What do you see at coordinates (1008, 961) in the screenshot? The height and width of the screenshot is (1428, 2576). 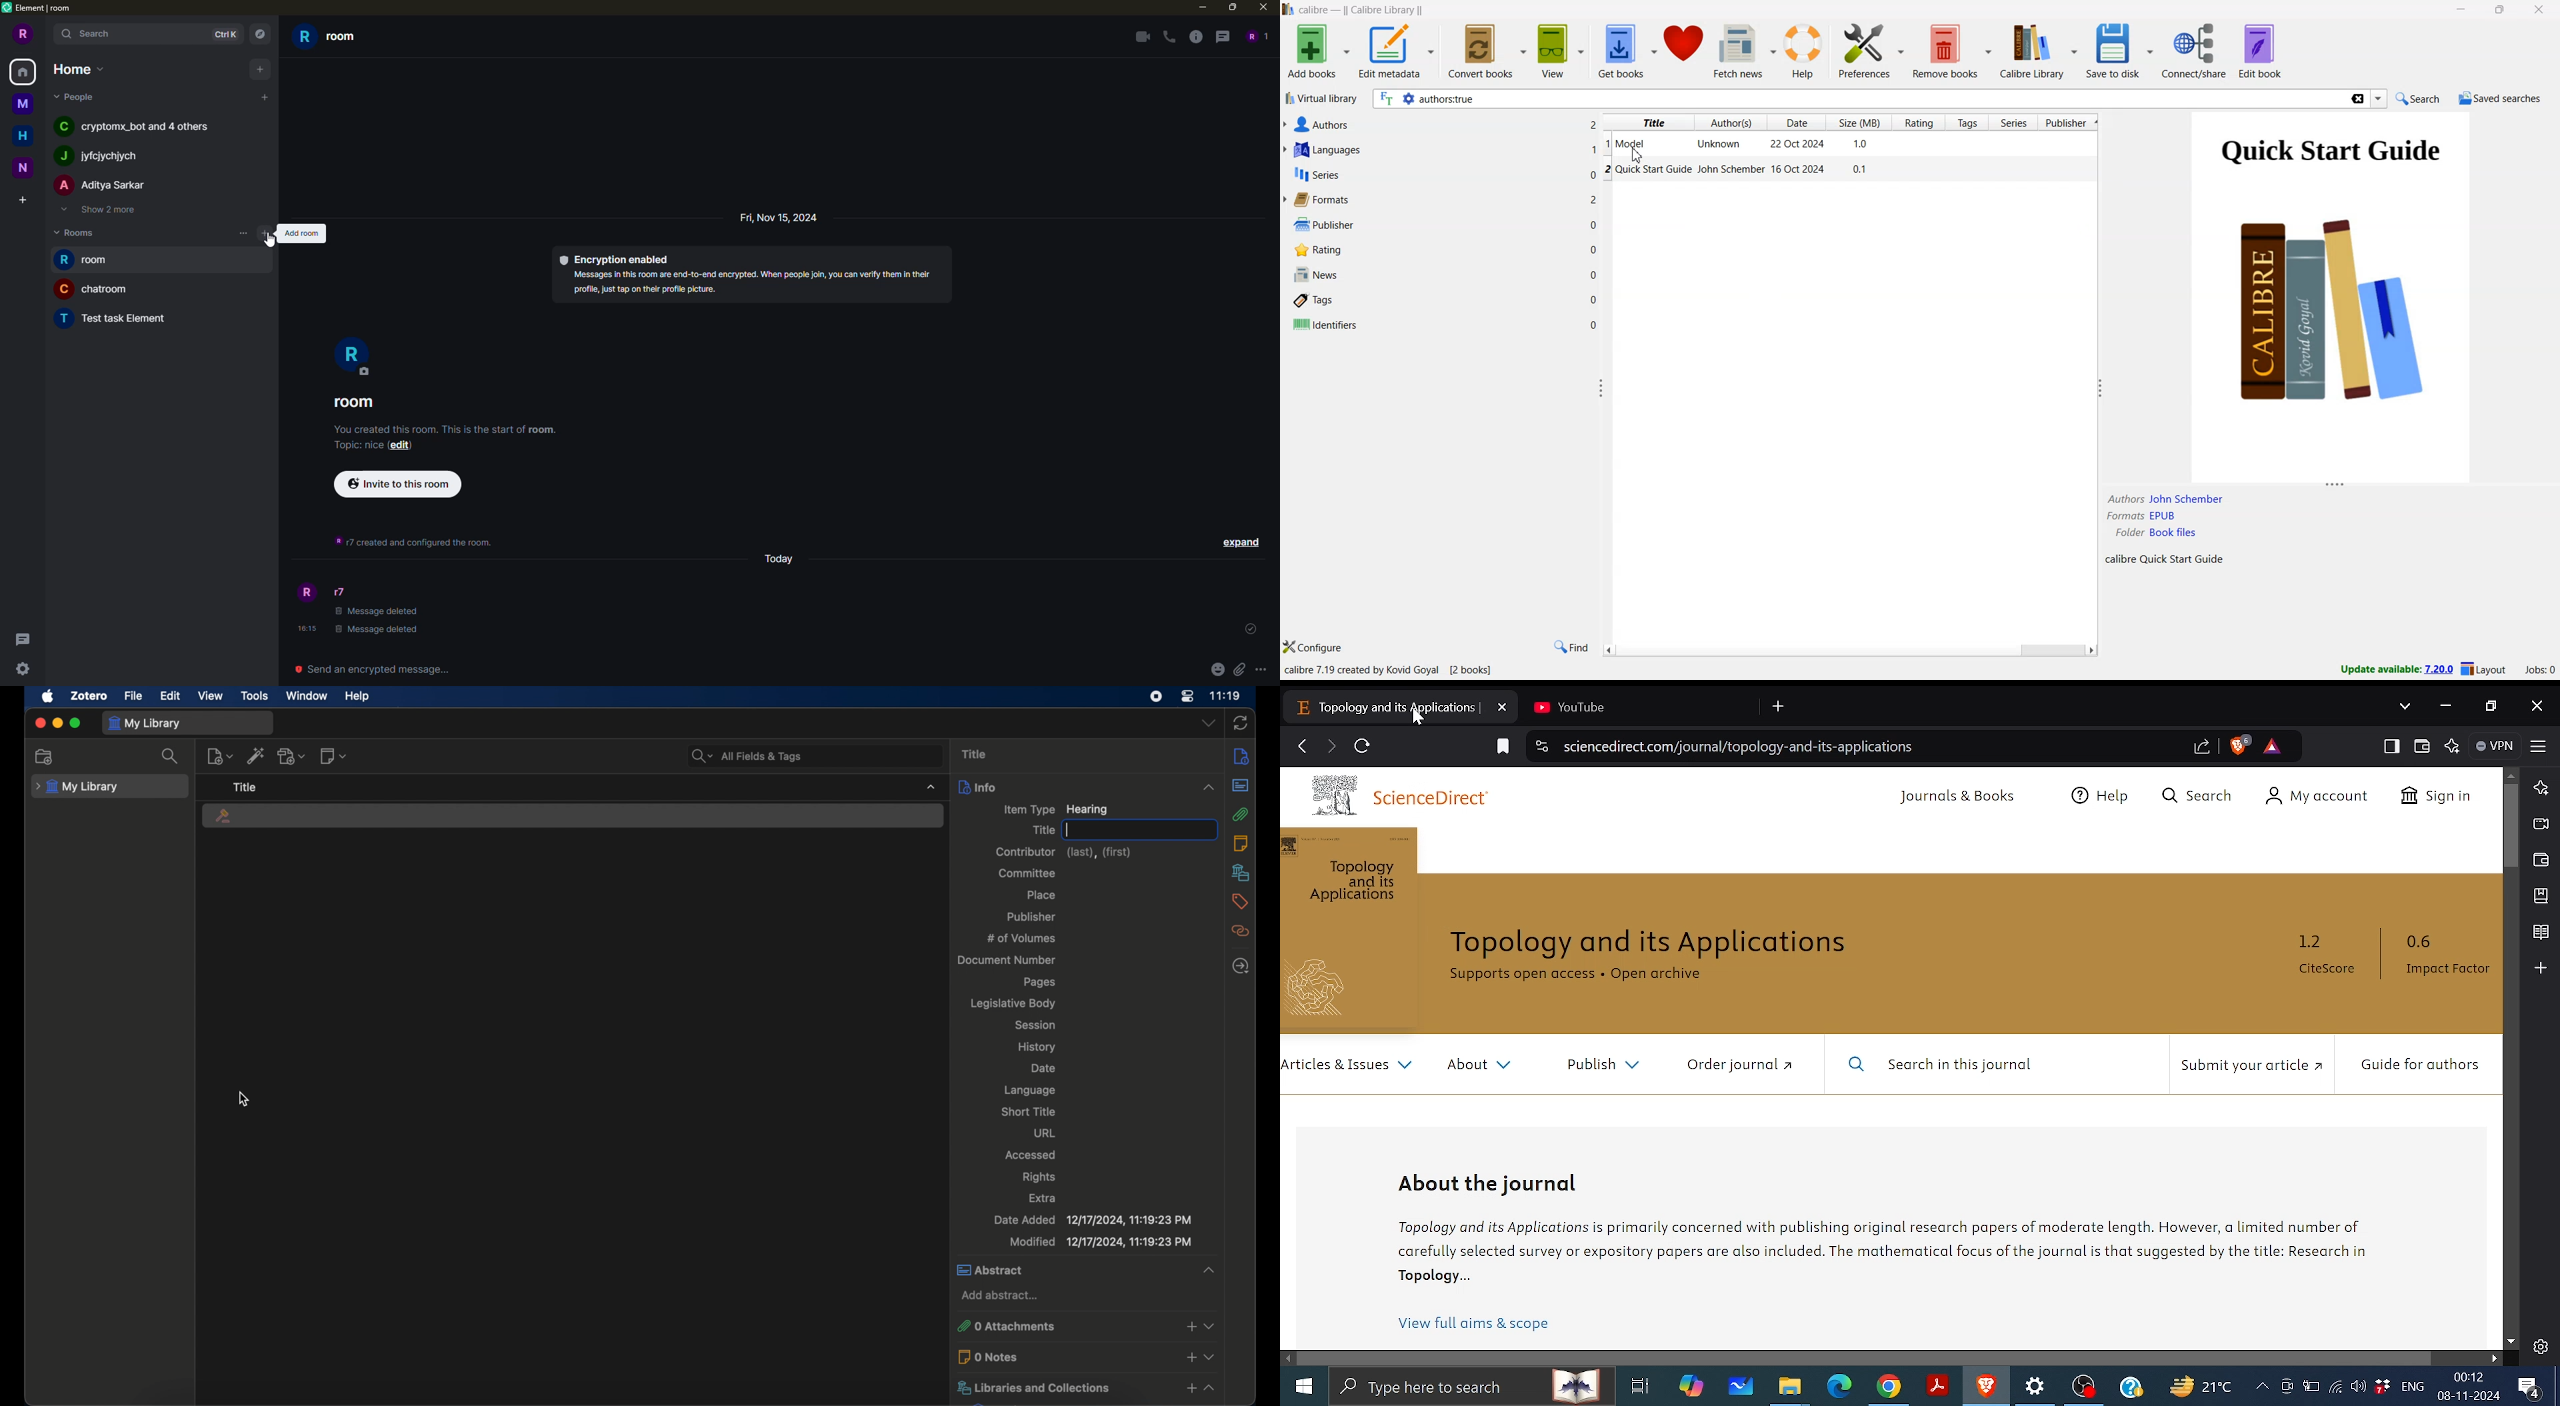 I see `document number` at bounding box center [1008, 961].